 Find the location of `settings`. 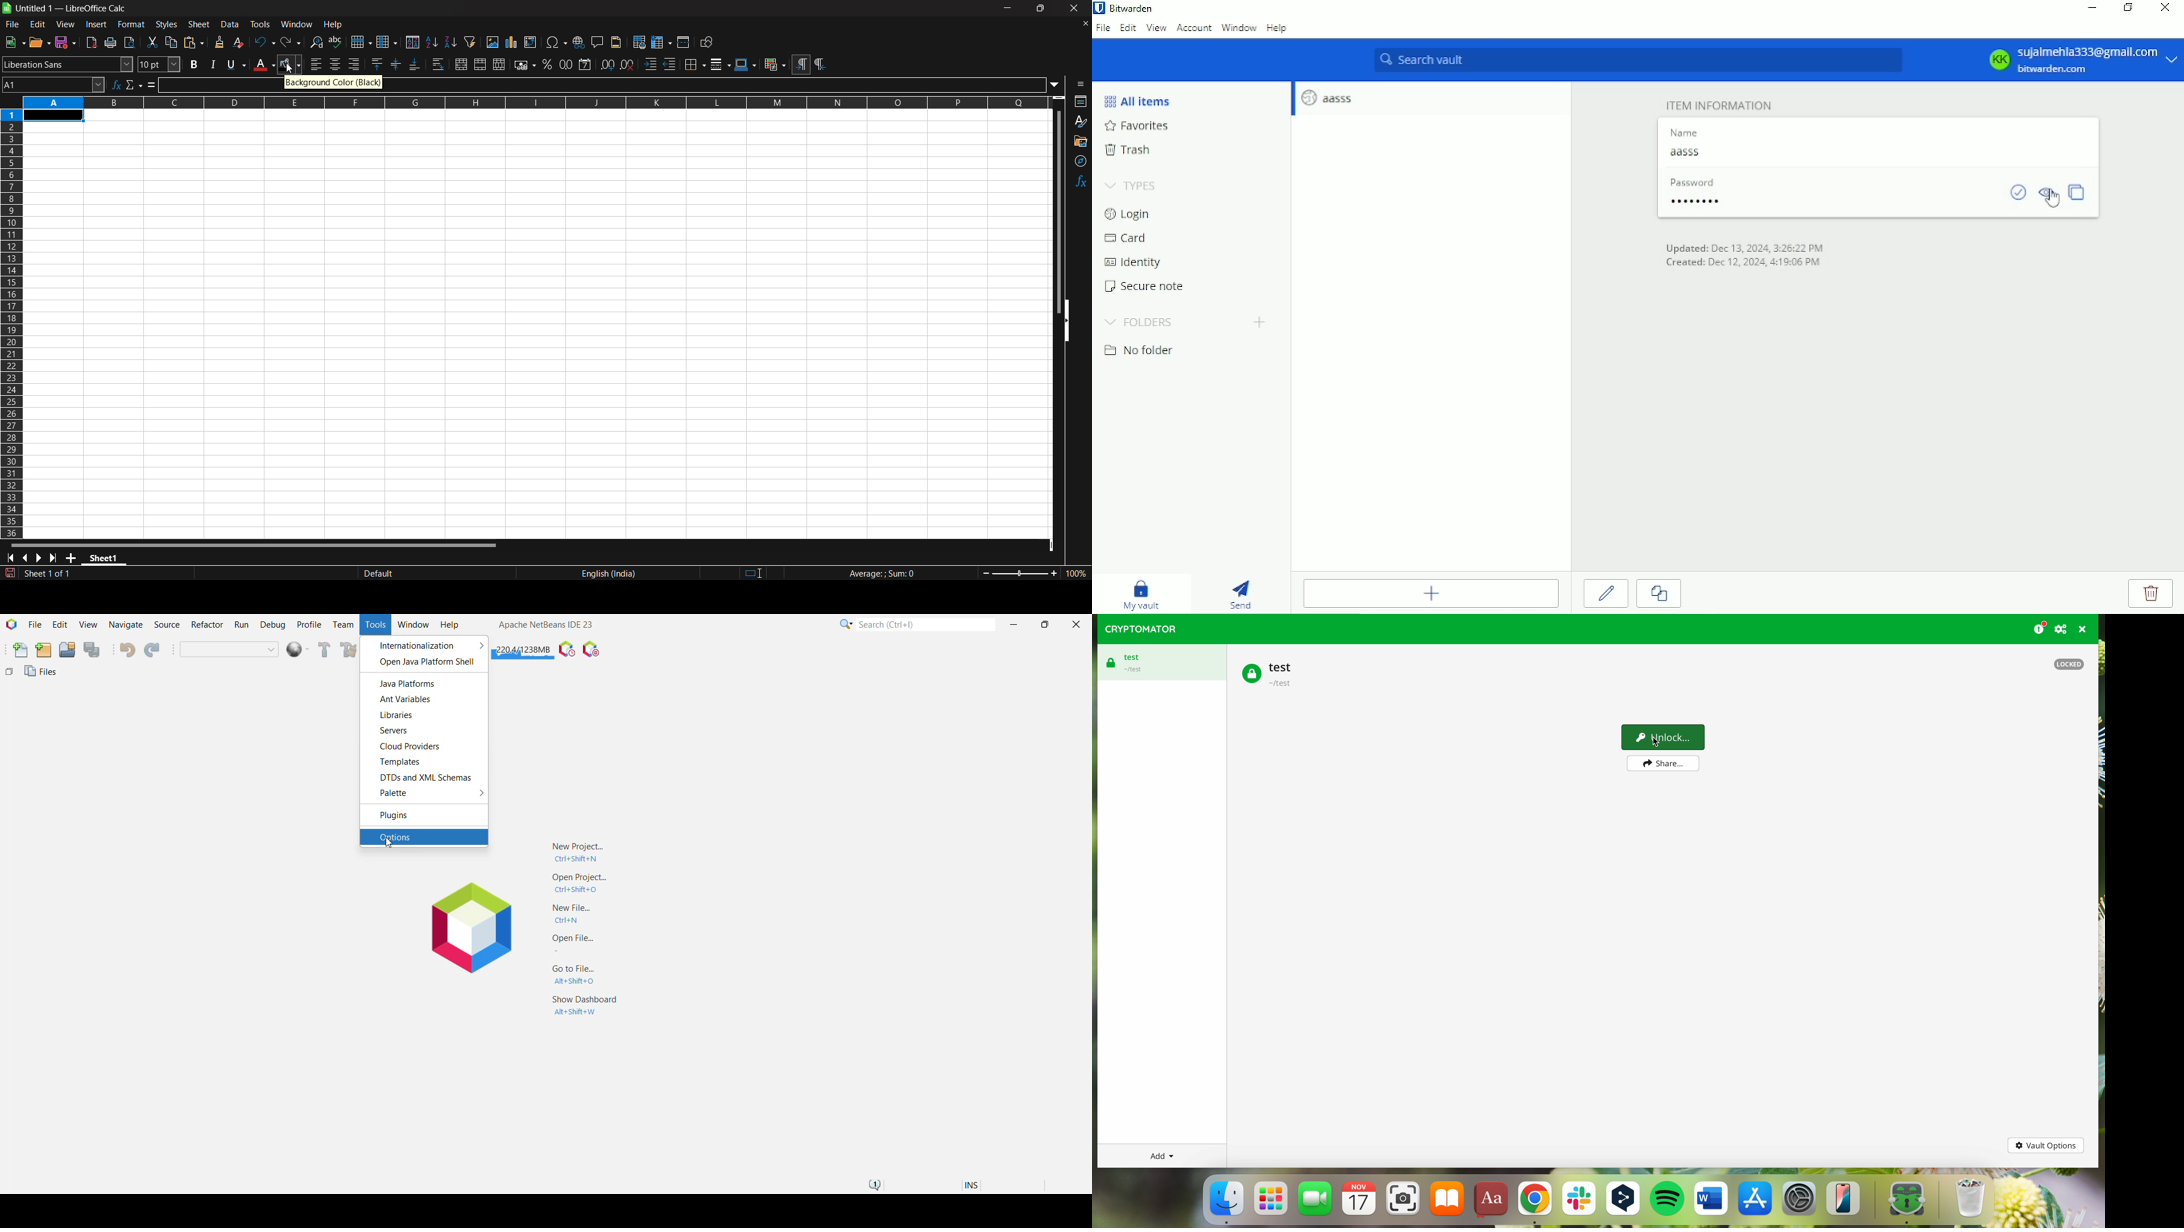

settings is located at coordinates (1800, 1202).